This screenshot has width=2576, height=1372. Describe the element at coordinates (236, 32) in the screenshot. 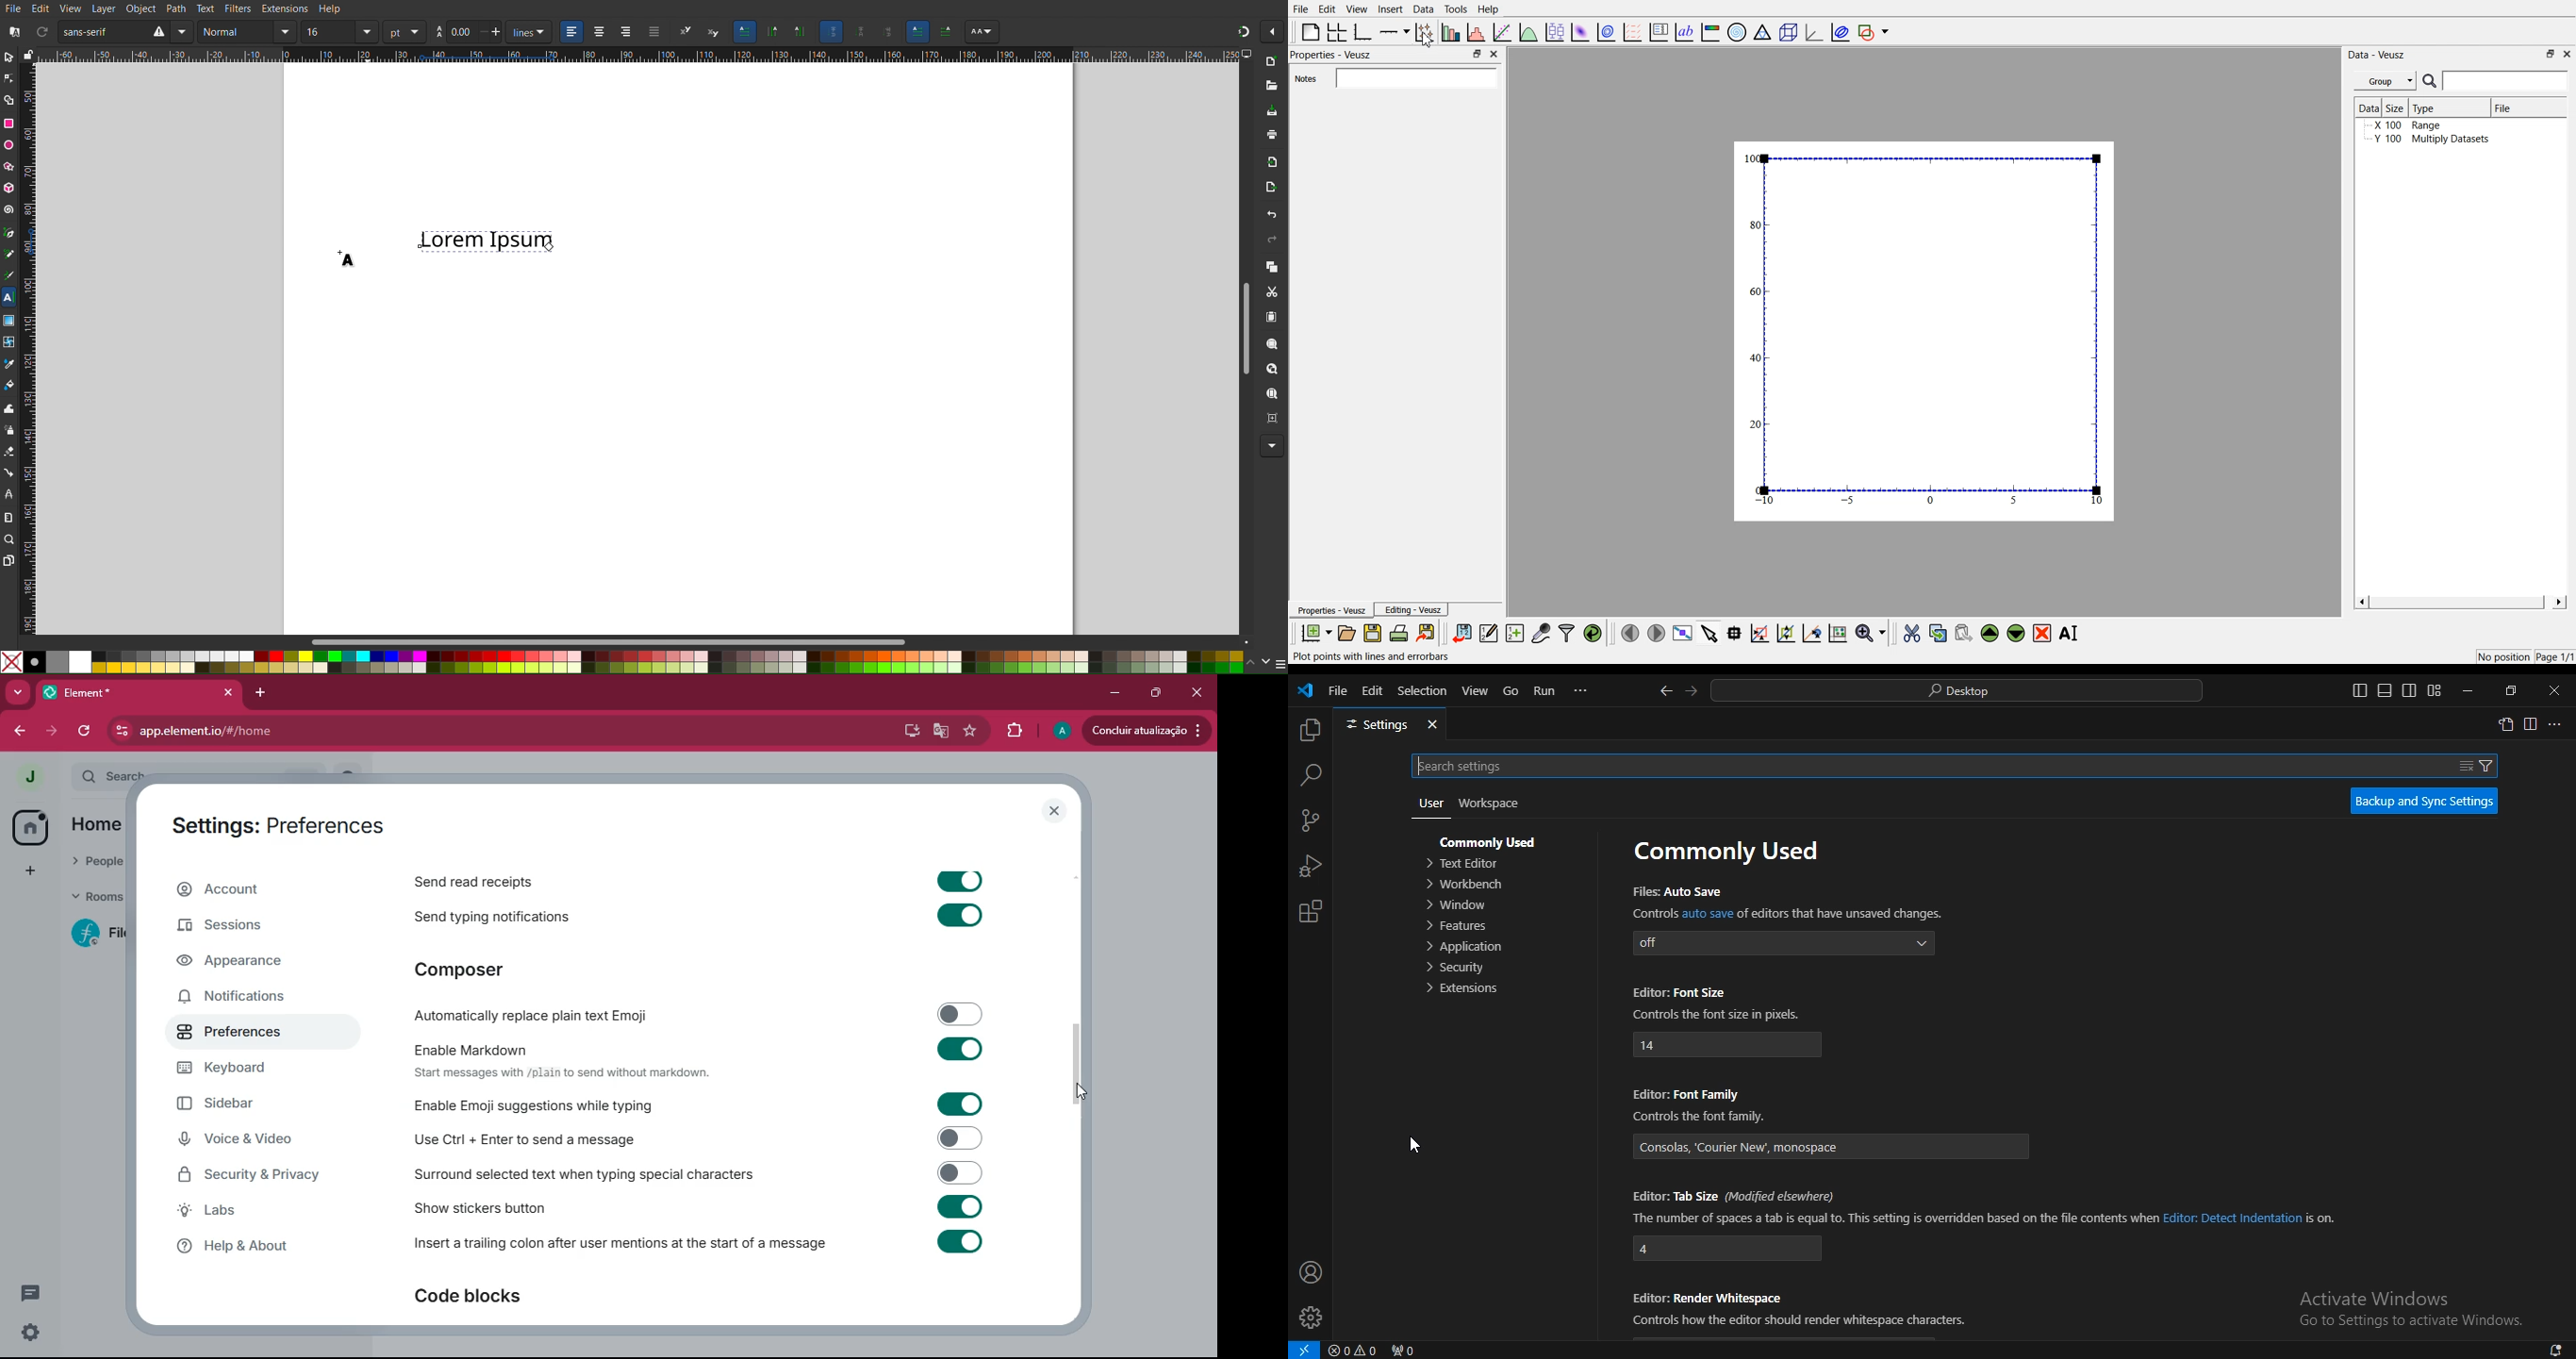

I see `normal` at that location.